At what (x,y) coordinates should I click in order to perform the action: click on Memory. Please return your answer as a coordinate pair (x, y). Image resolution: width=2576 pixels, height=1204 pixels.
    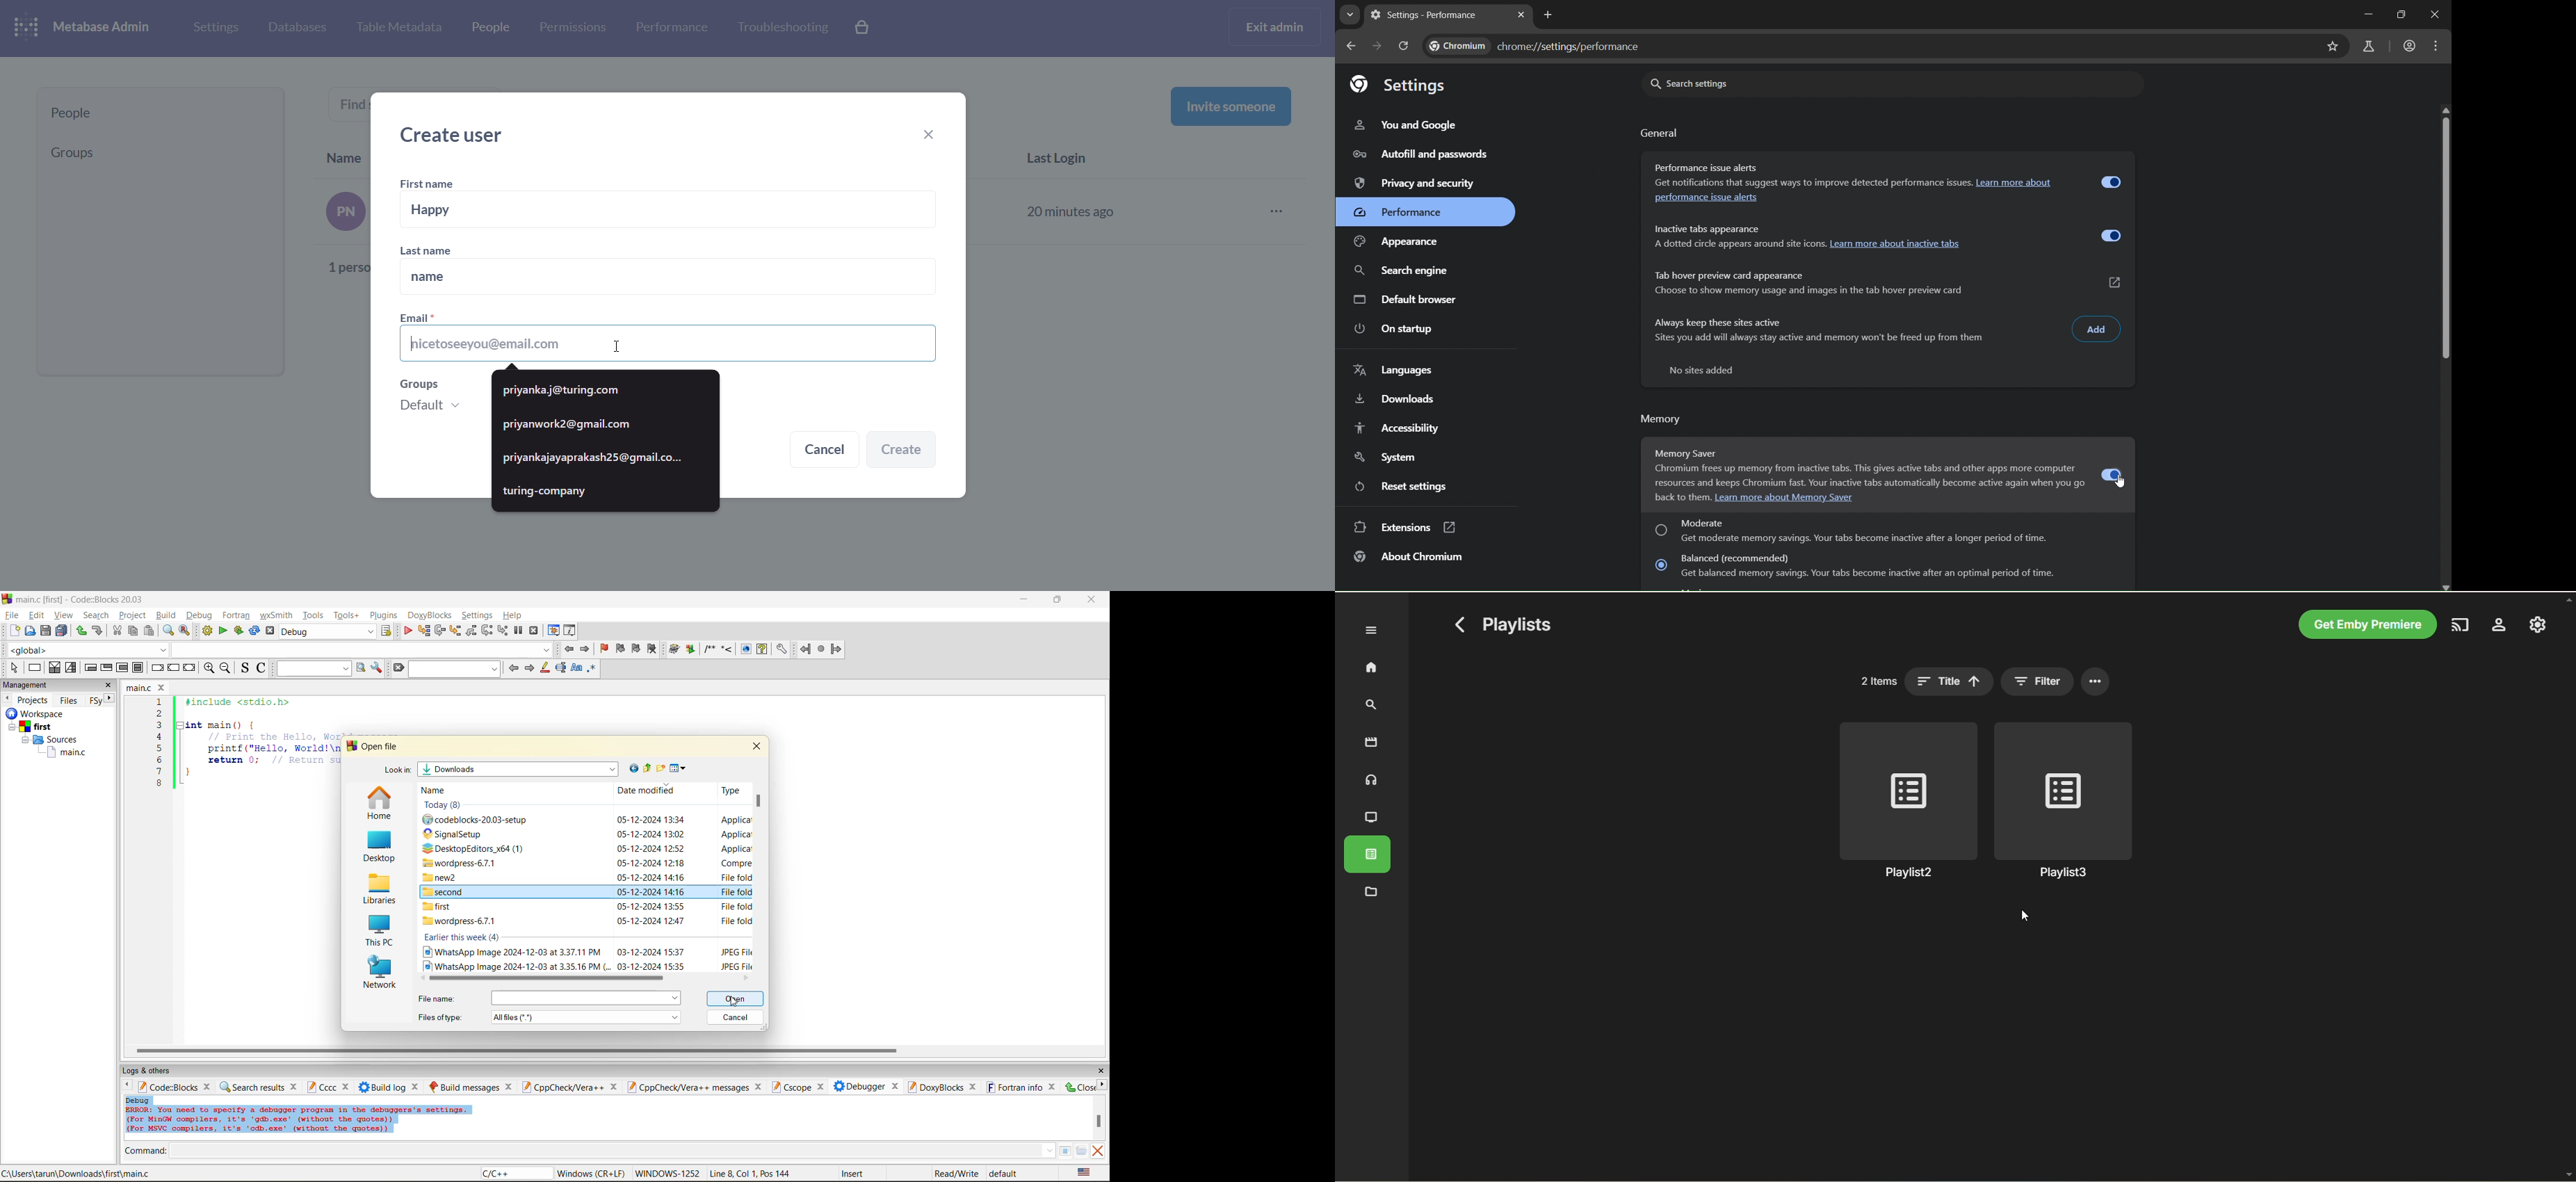
    Looking at the image, I should click on (1664, 422).